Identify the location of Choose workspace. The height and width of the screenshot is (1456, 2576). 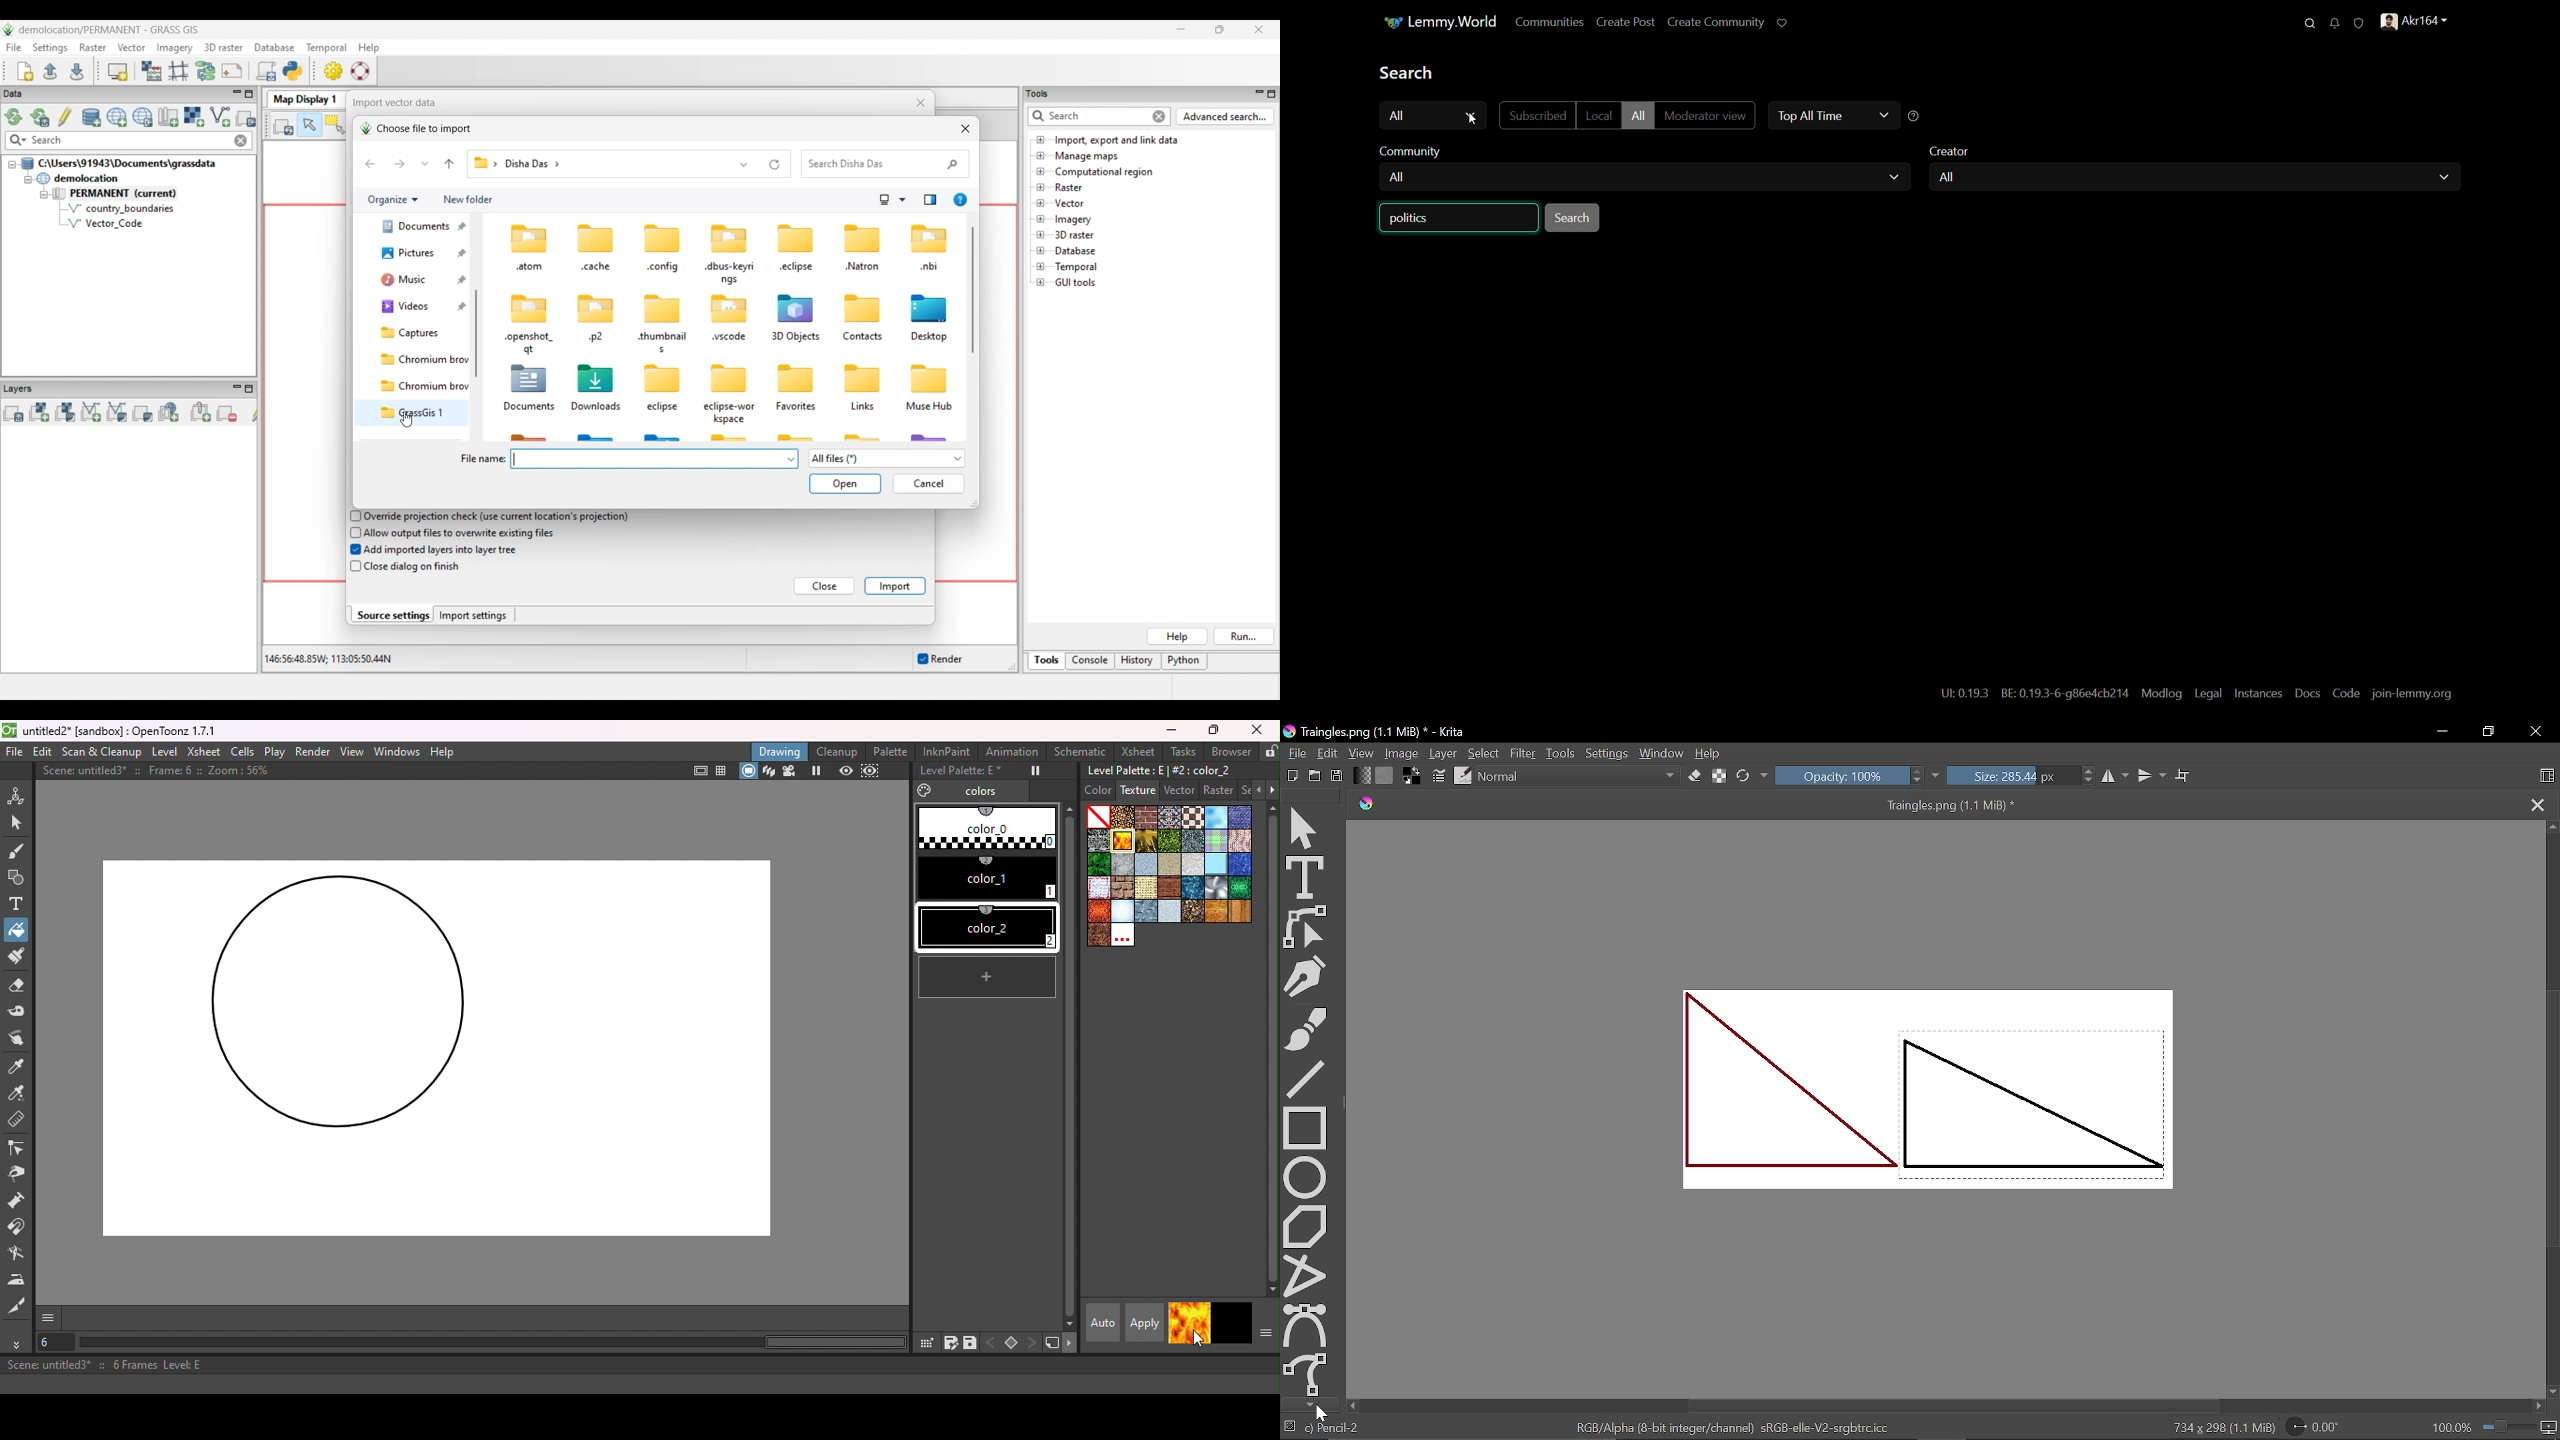
(2546, 778).